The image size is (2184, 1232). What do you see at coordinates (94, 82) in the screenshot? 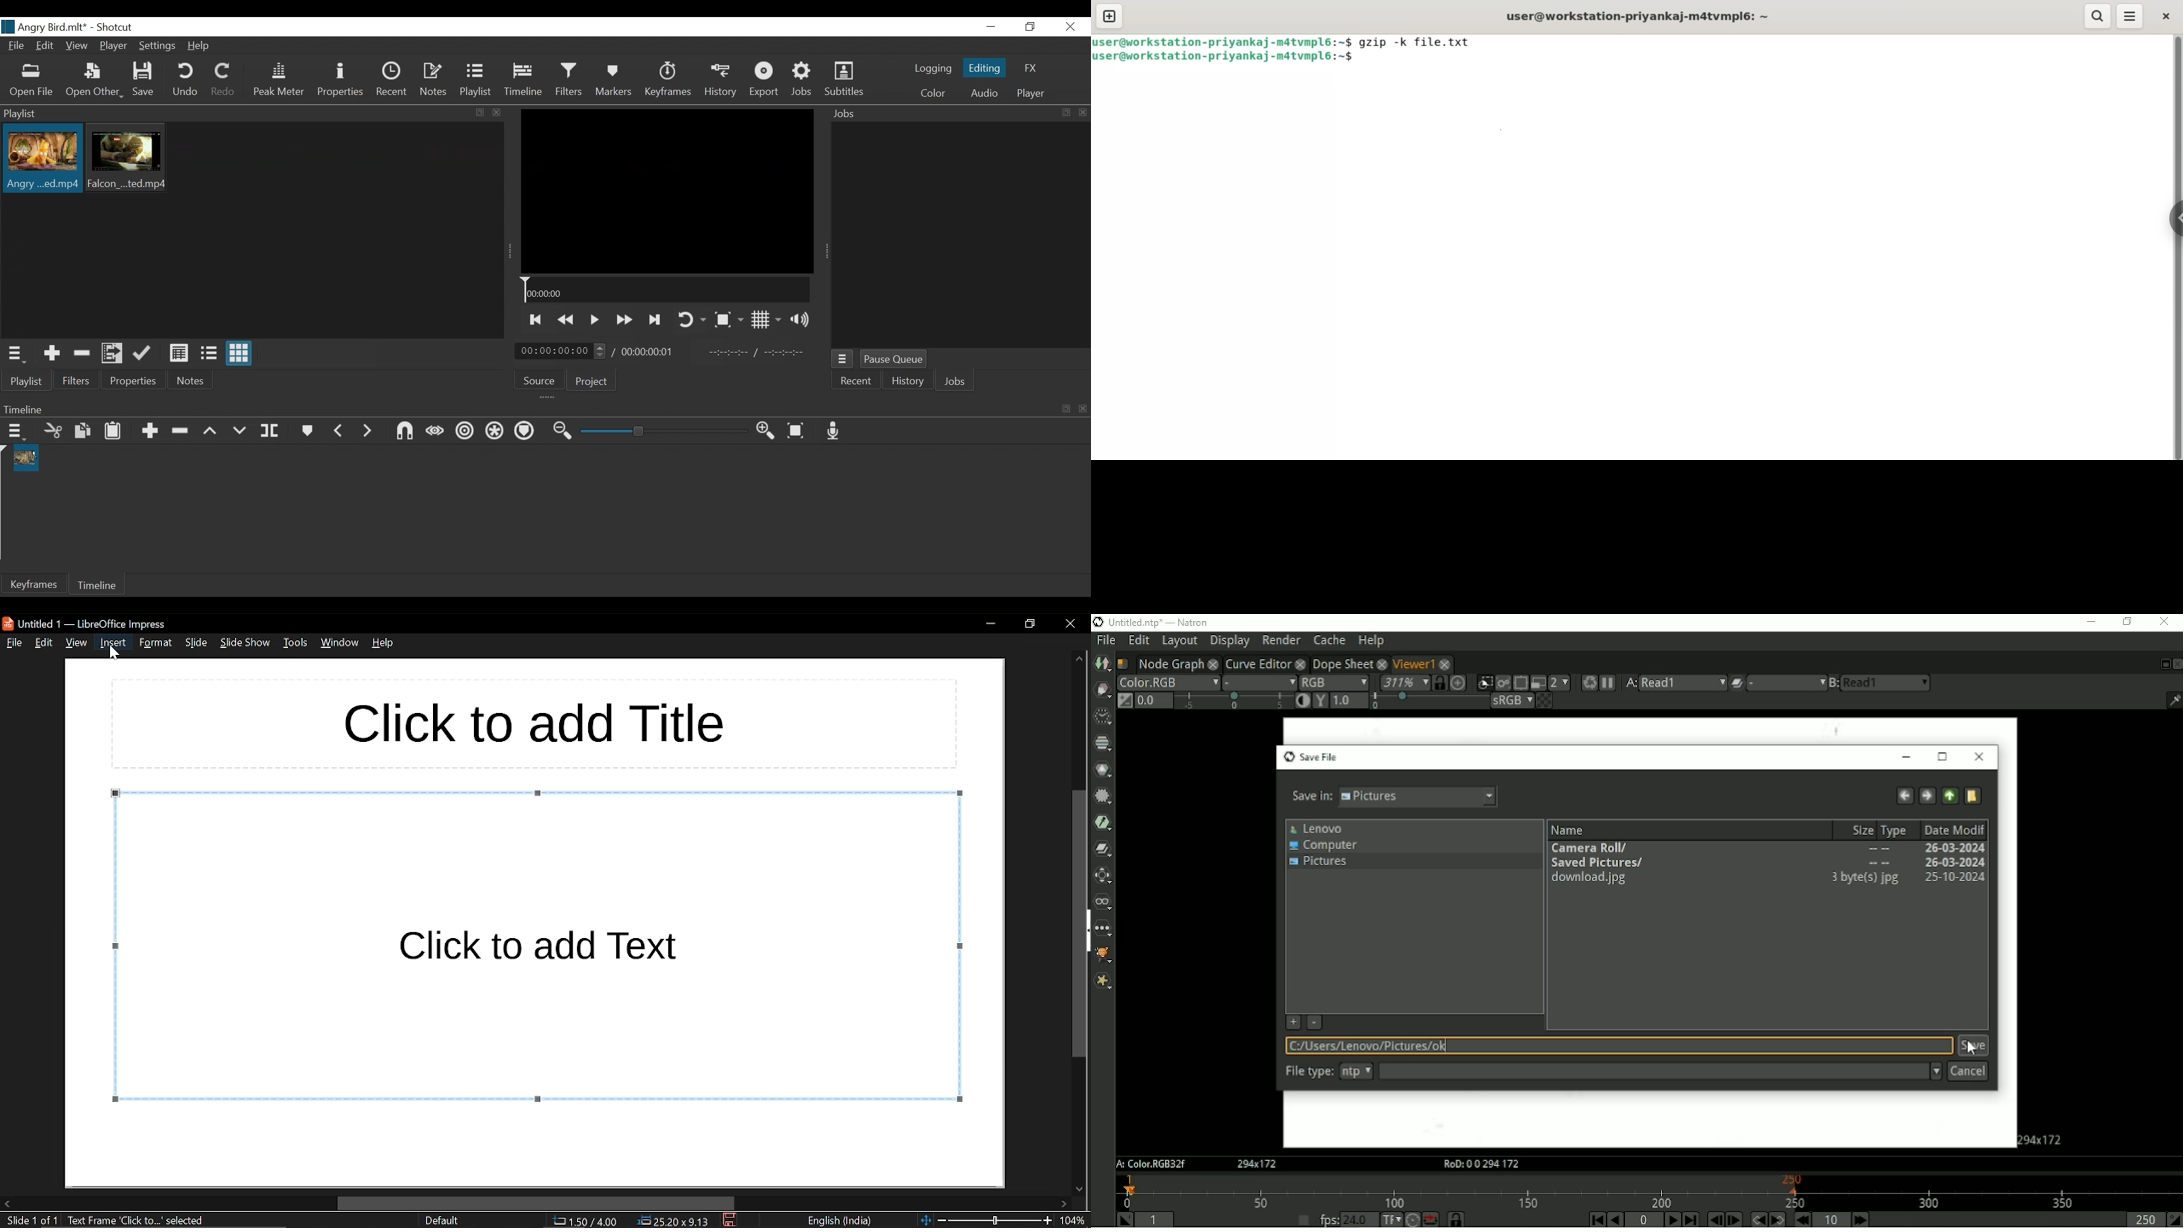
I see `Open Other` at bounding box center [94, 82].